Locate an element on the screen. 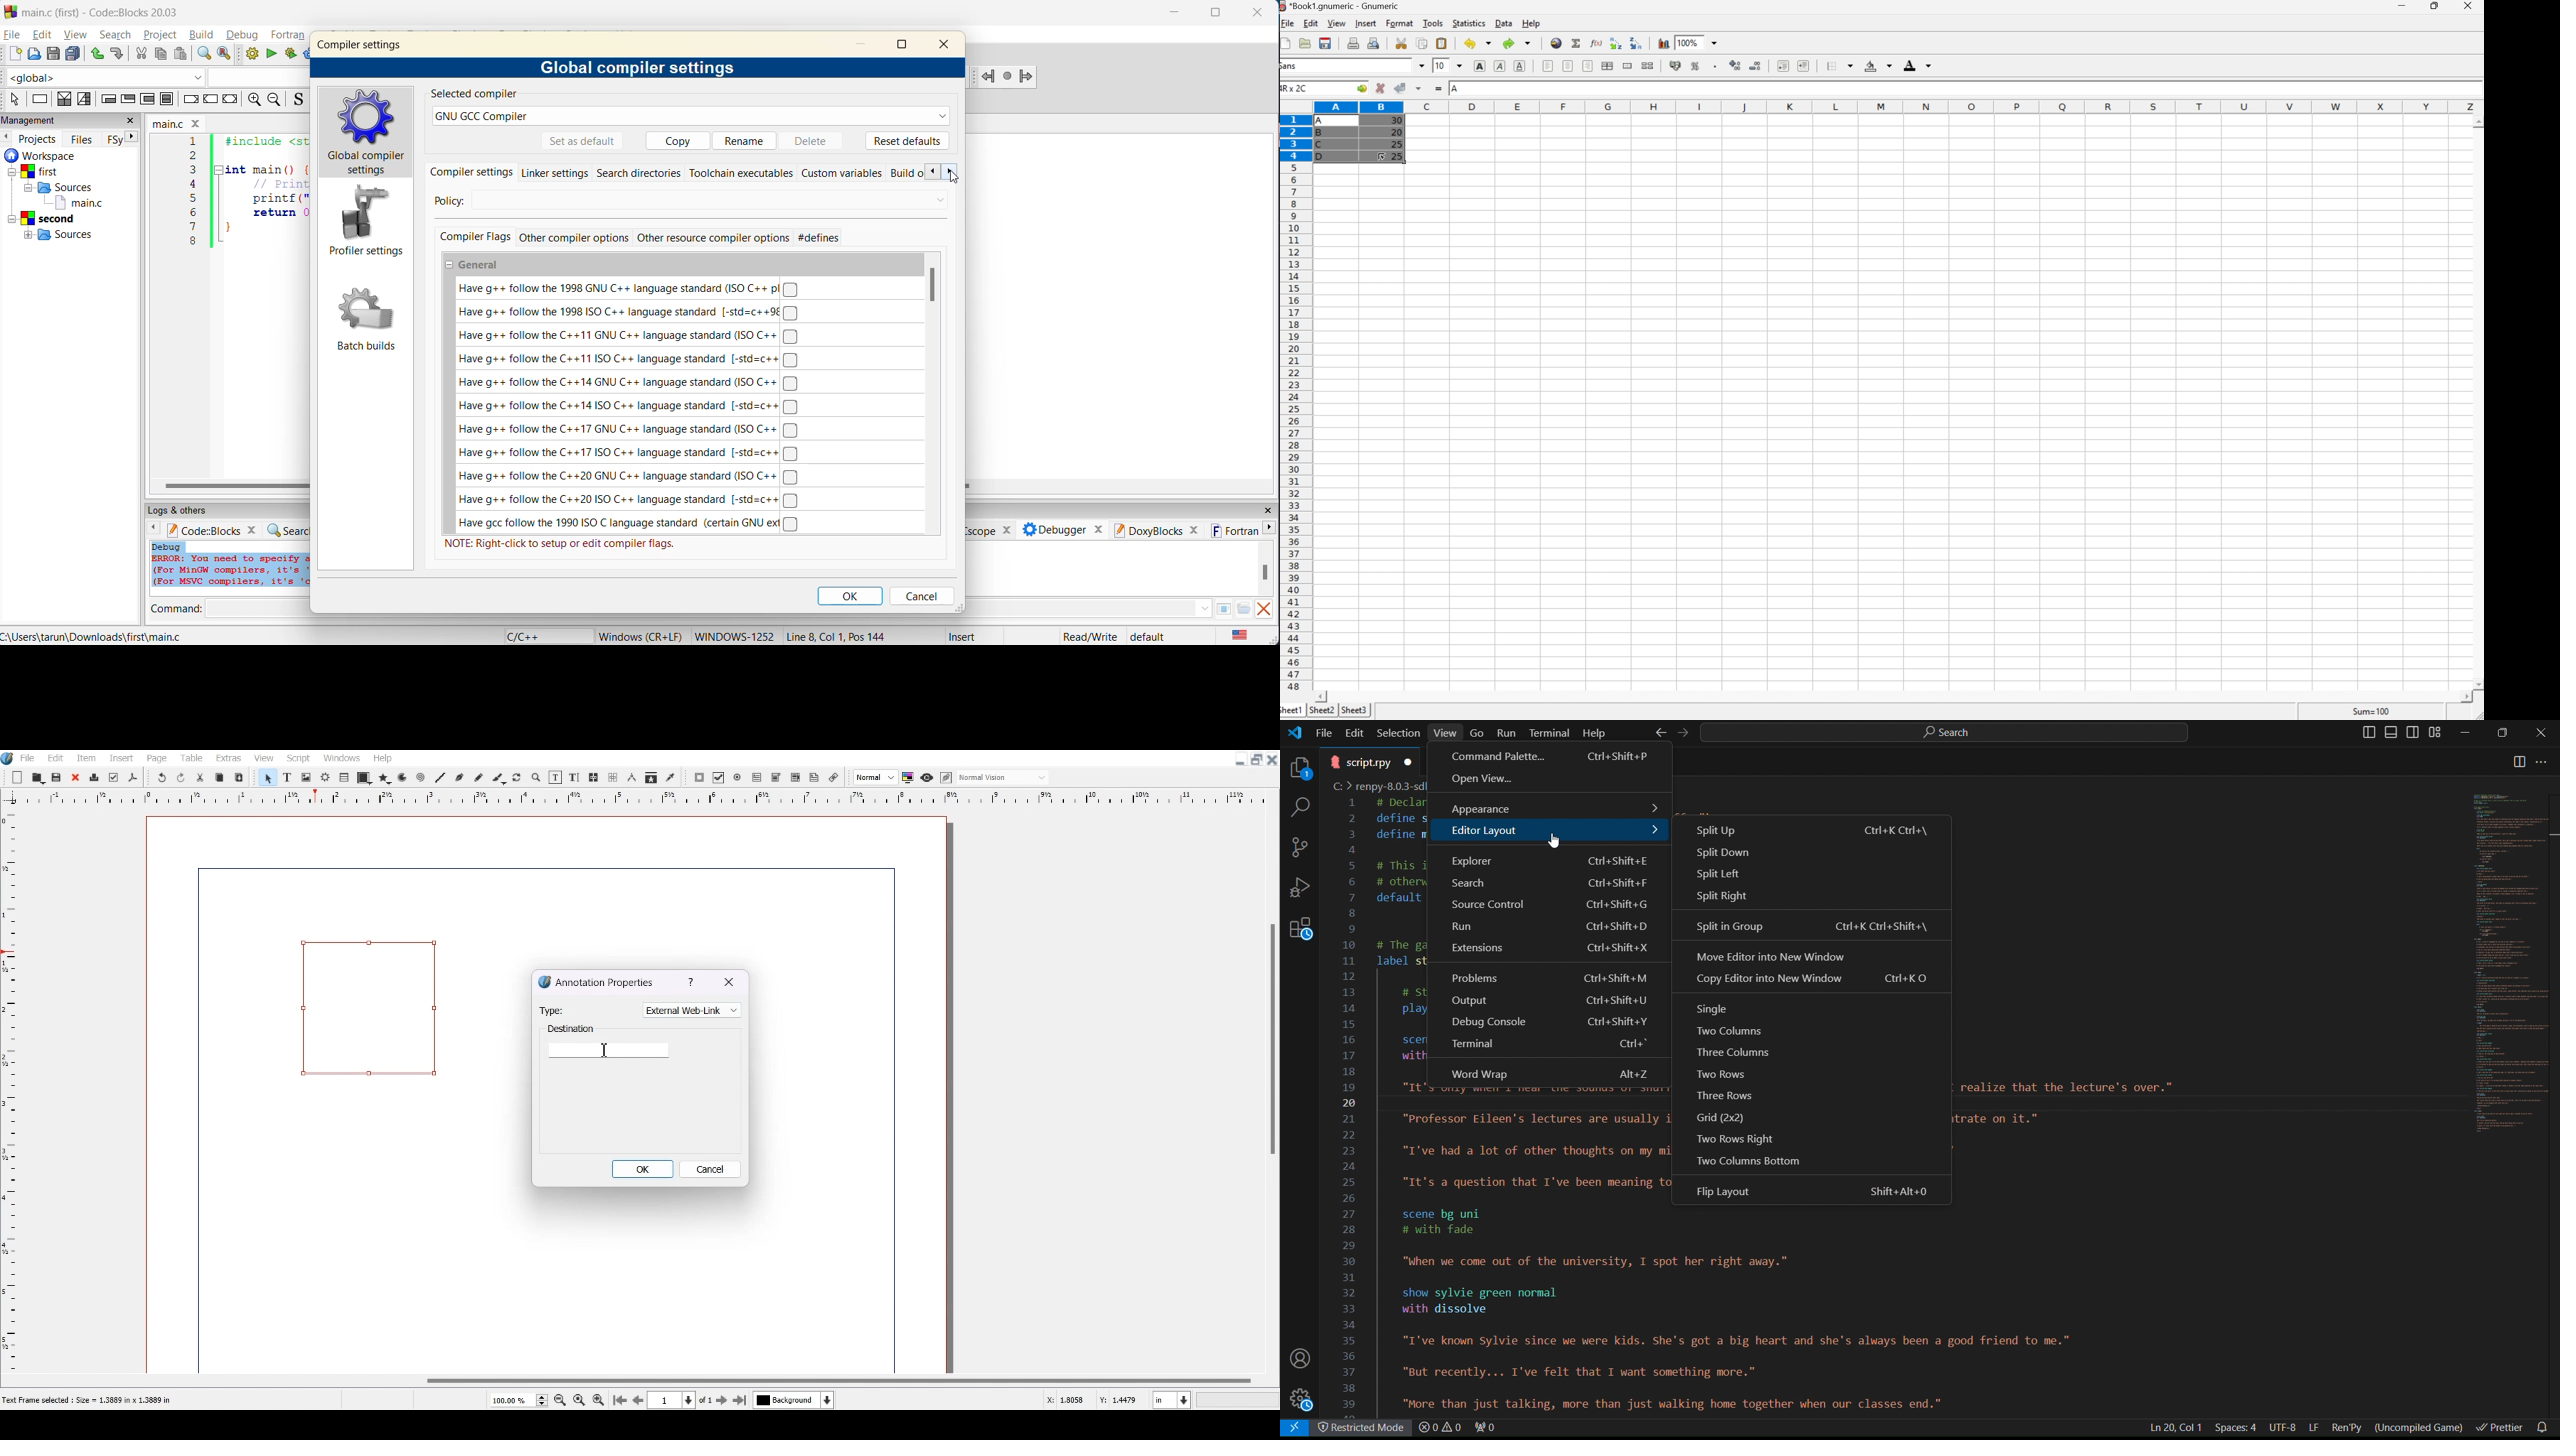 This screenshot has width=2576, height=1456. Help is located at coordinates (383, 758).